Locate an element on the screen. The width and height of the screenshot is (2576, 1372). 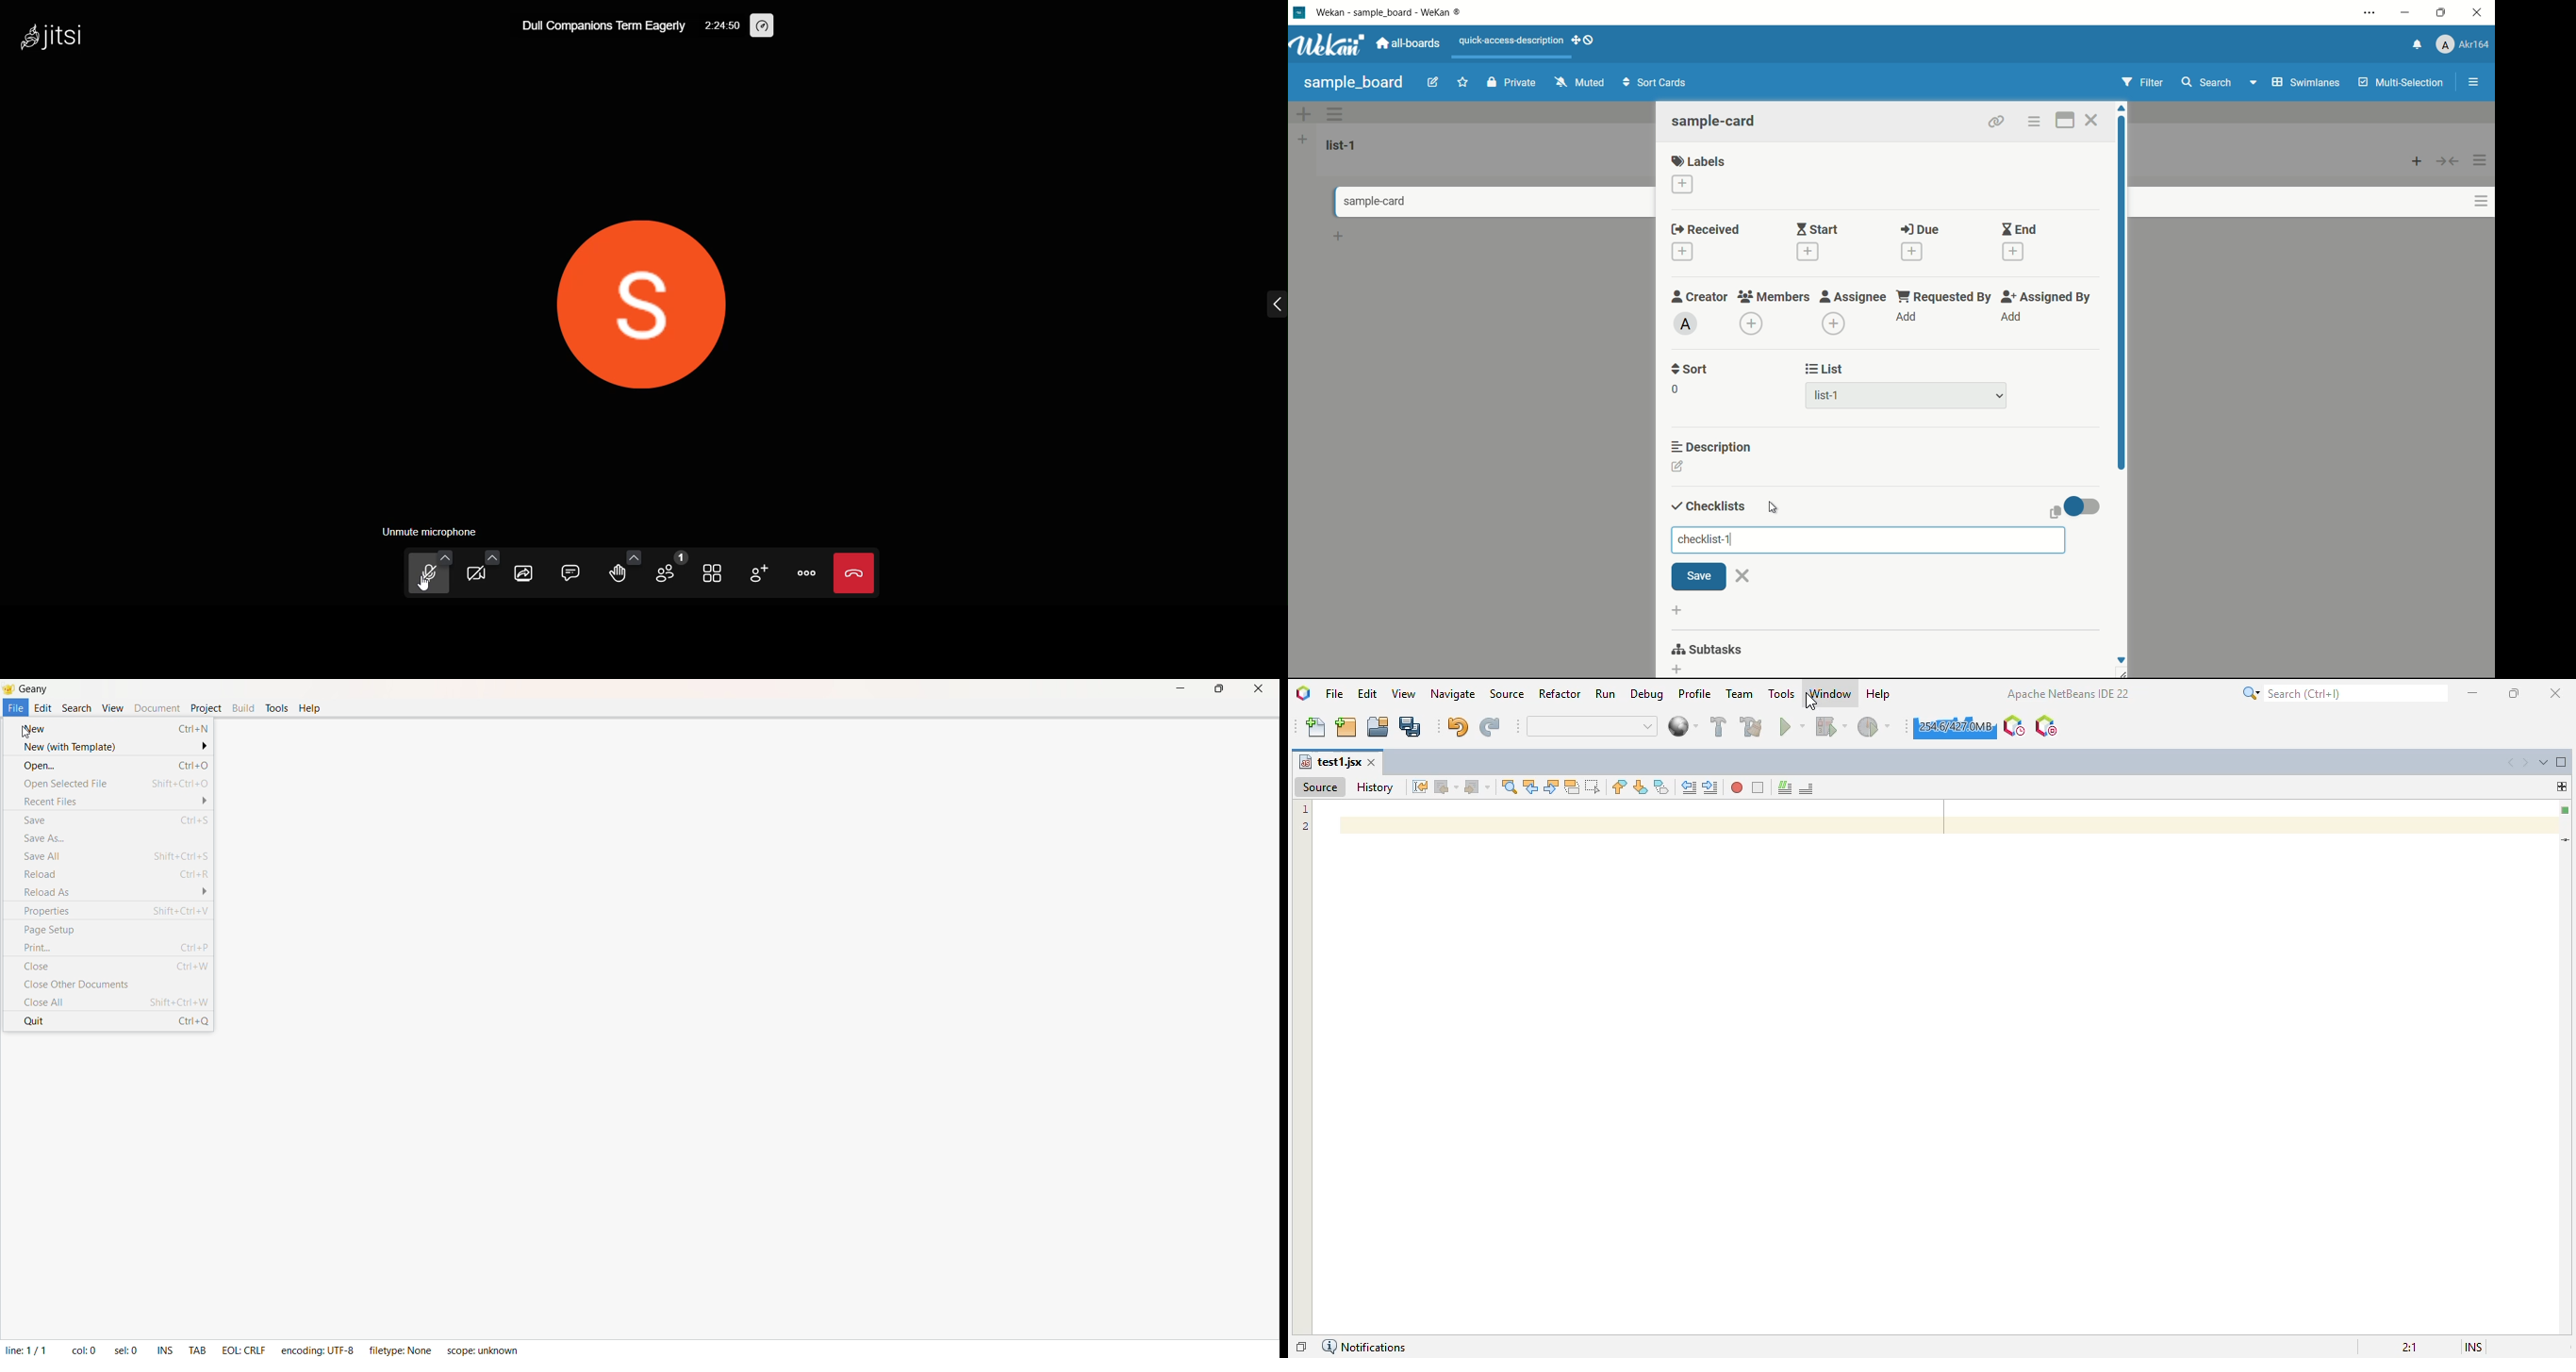
due is located at coordinates (1920, 230).